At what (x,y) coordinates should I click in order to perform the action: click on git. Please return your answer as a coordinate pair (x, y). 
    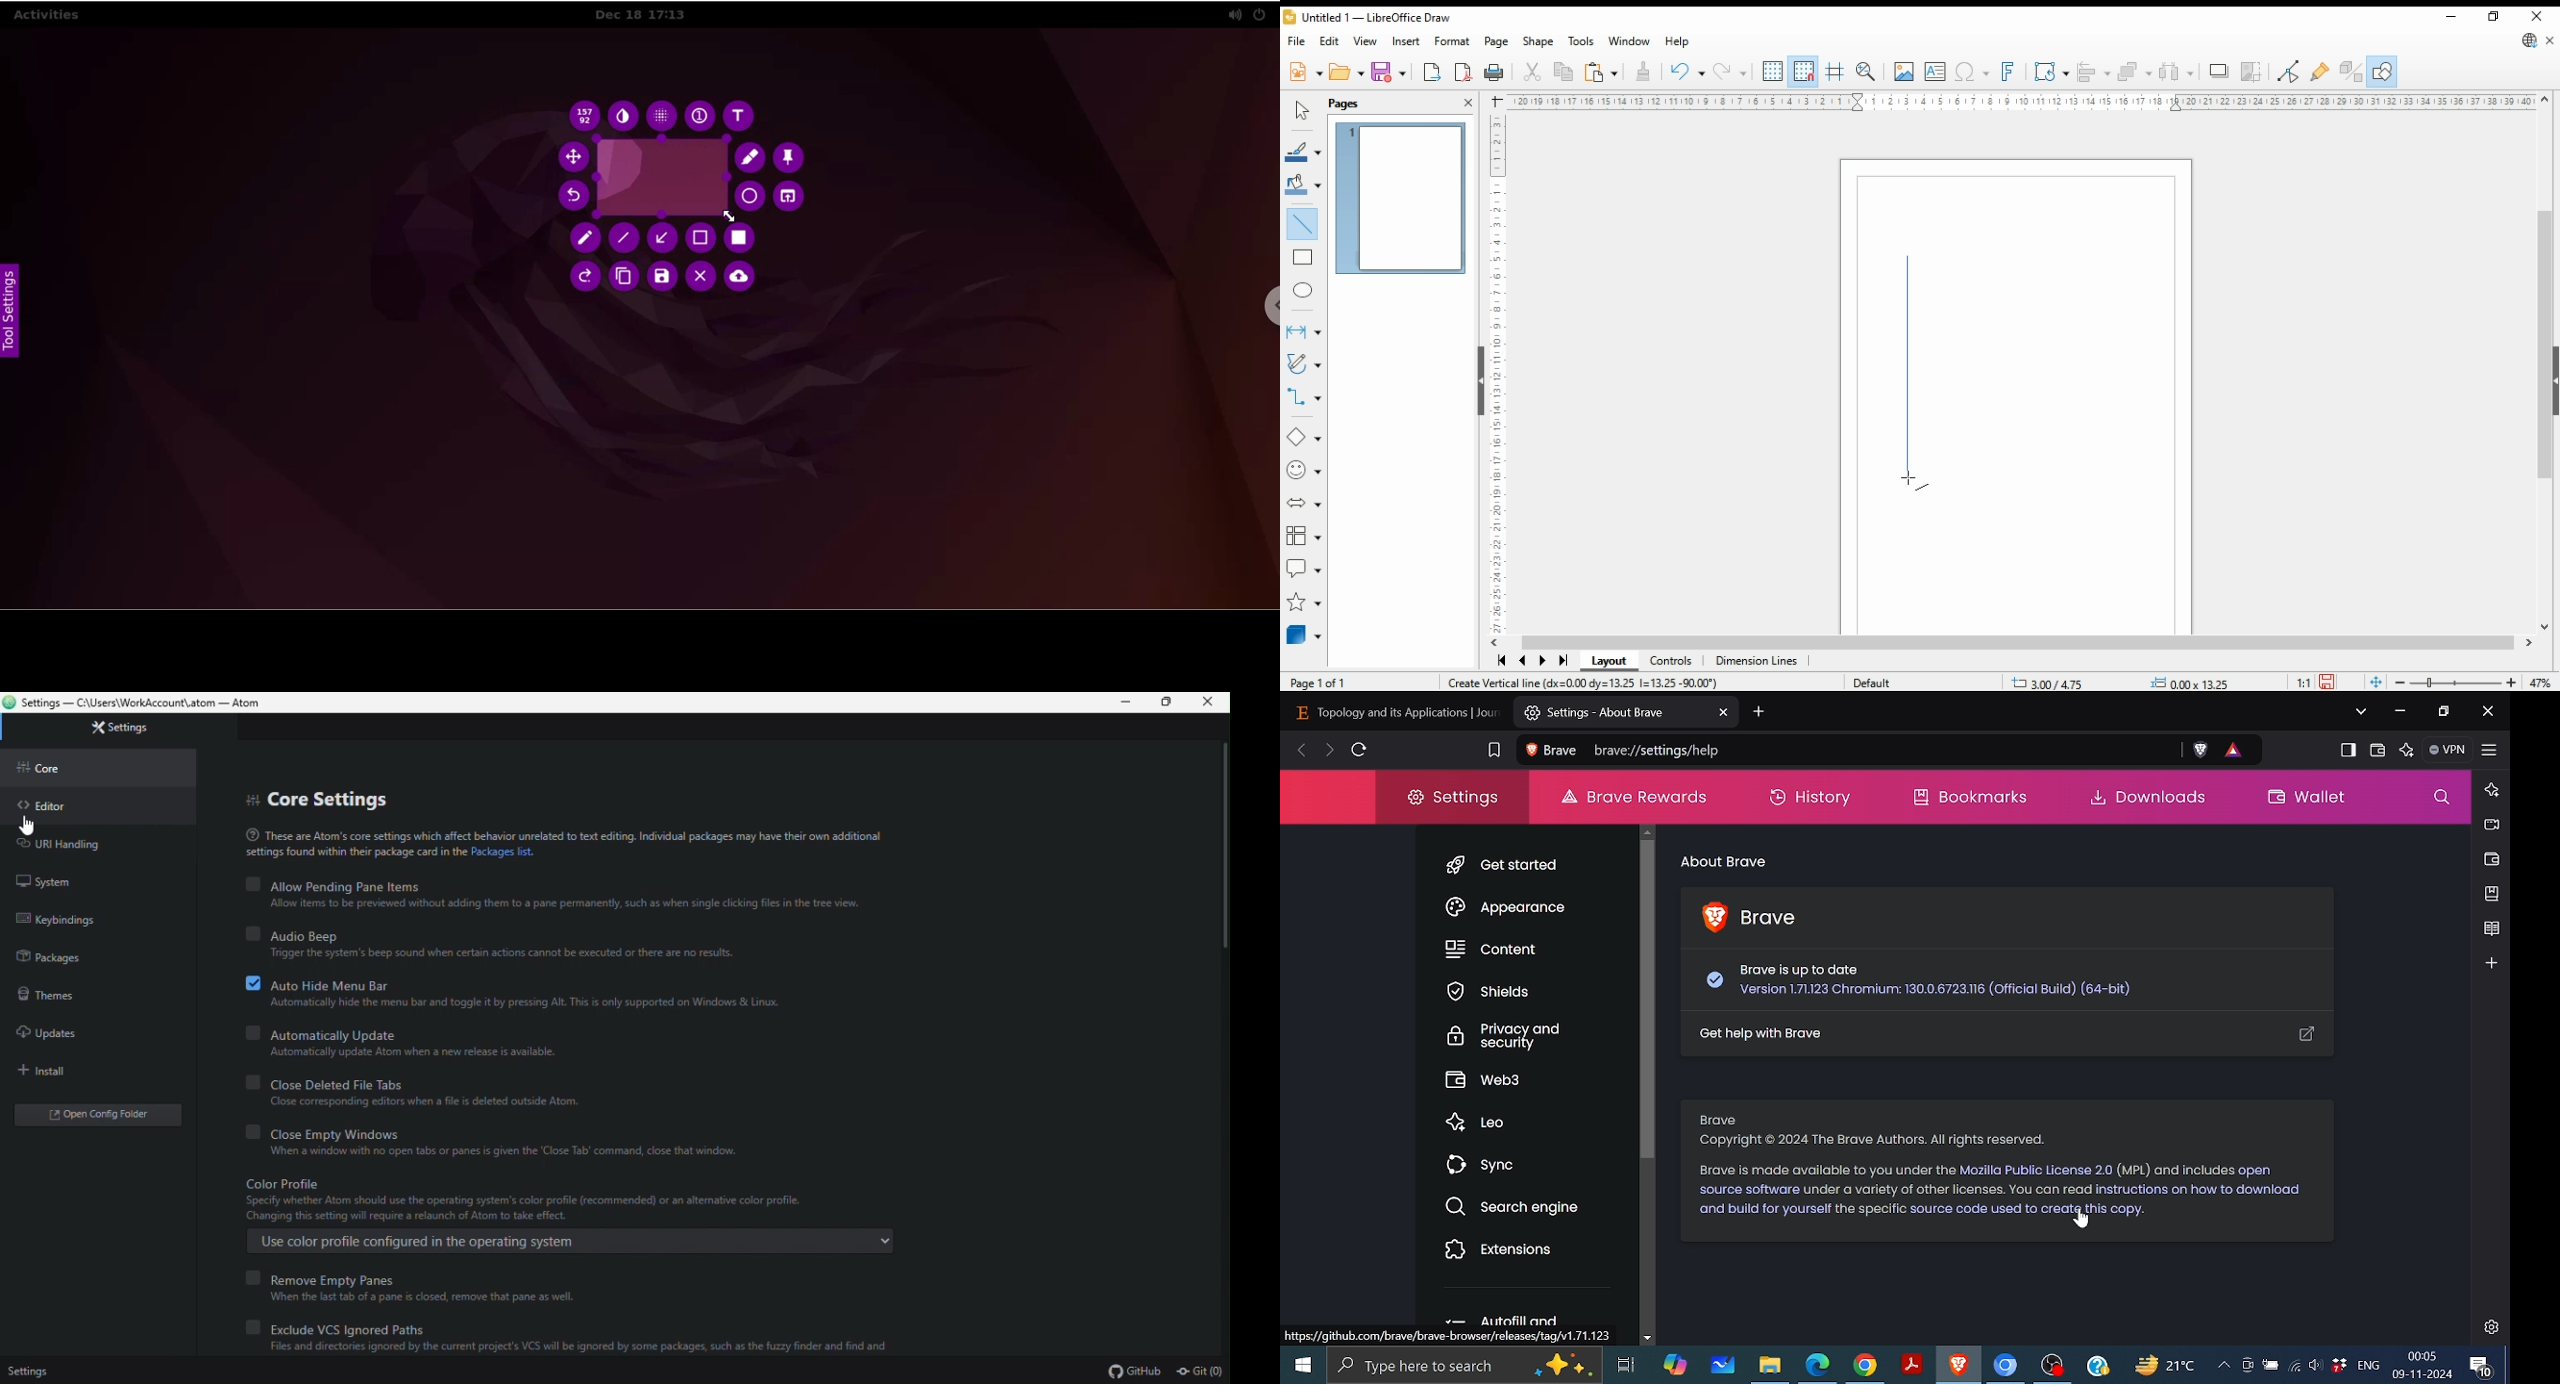
    Looking at the image, I should click on (1201, 1373).